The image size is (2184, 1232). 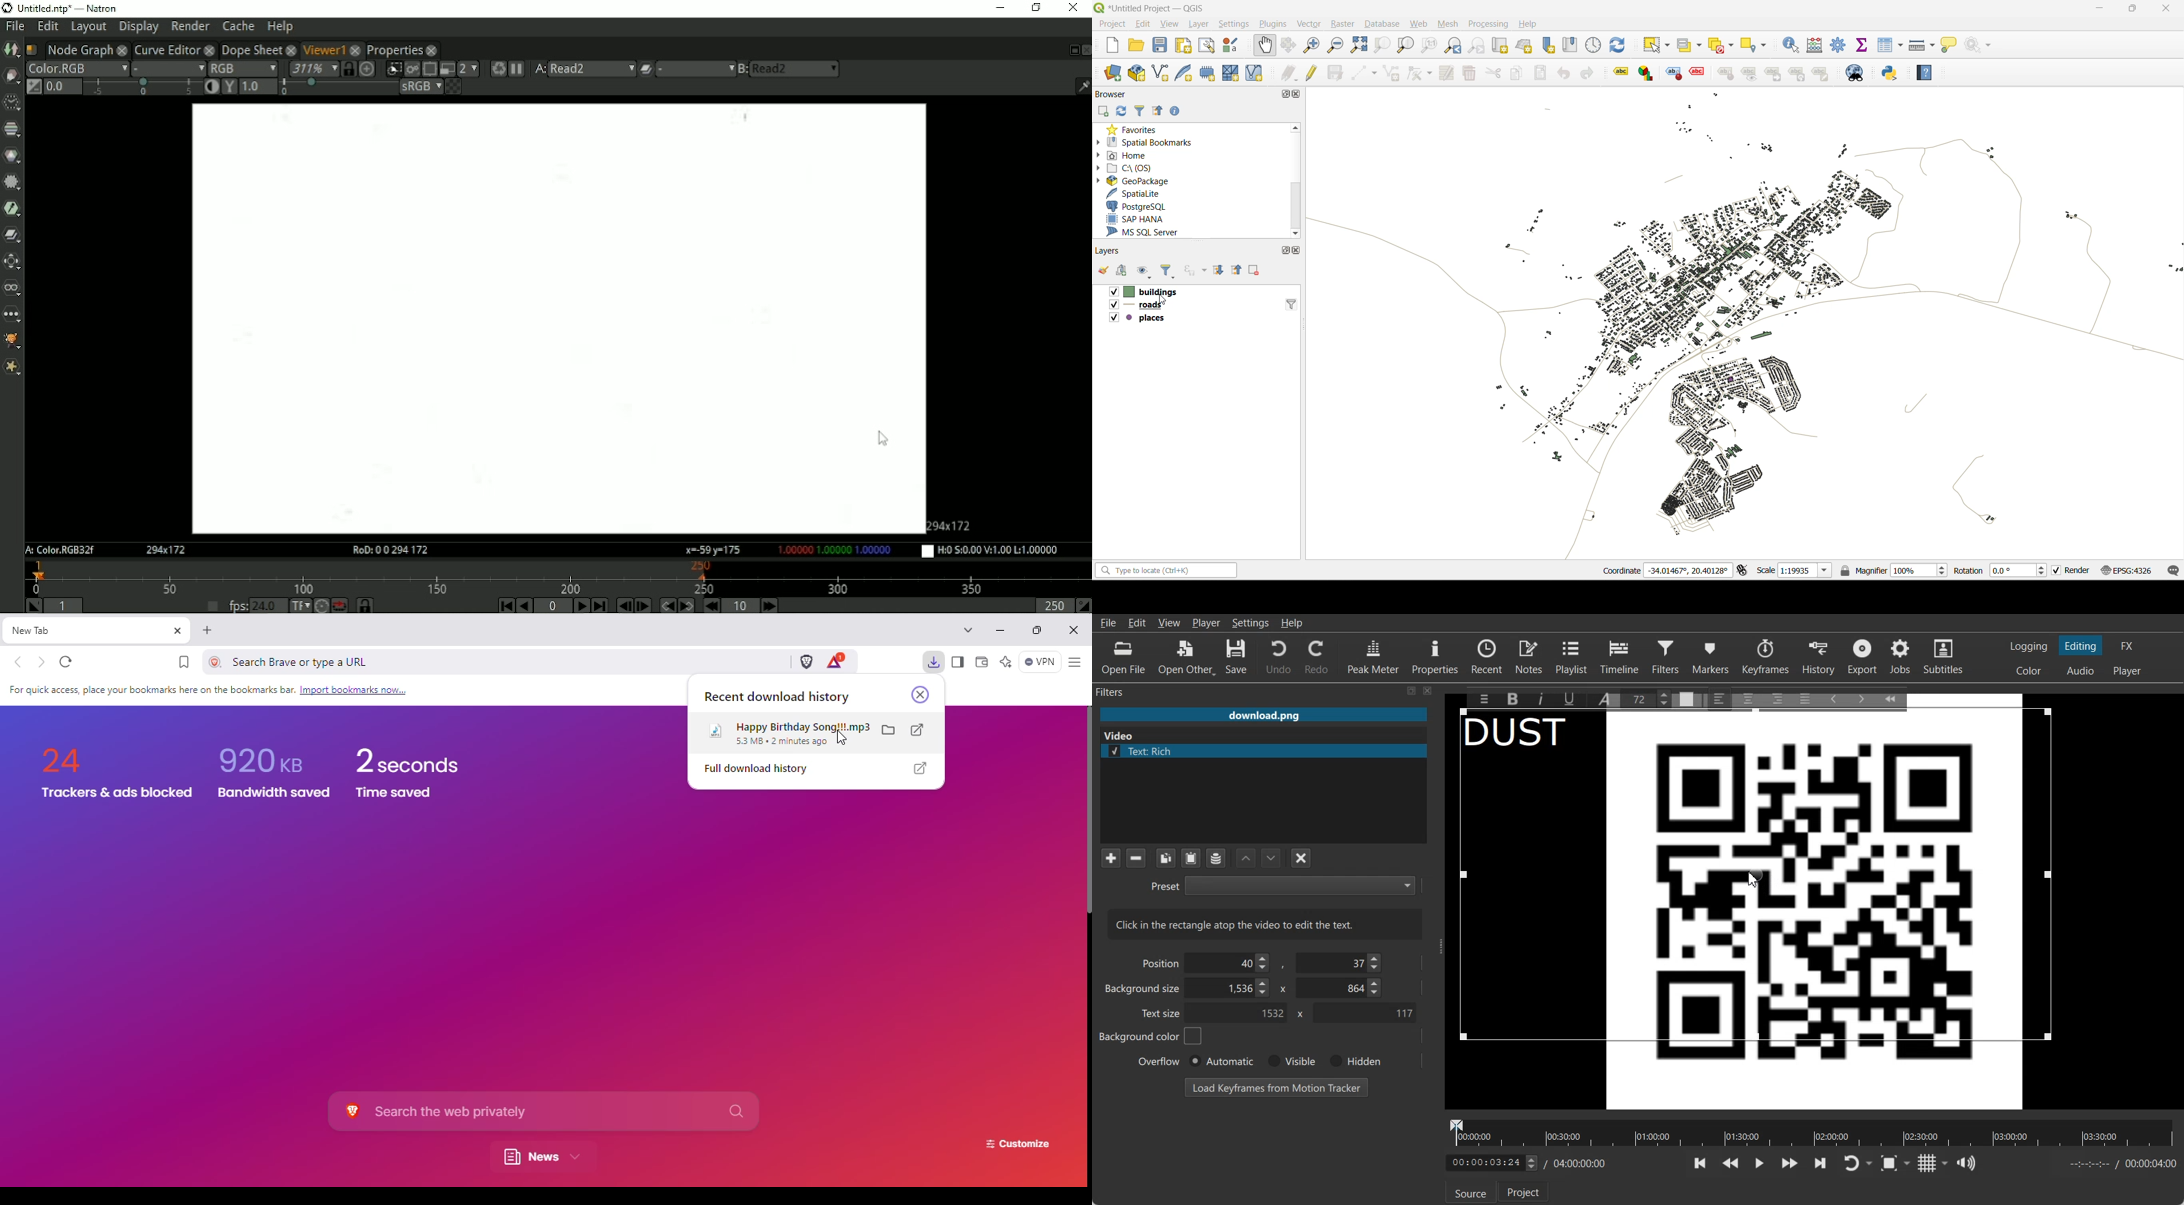 I want to click on Switching to the logging layout, so click(x=2029, y=646).